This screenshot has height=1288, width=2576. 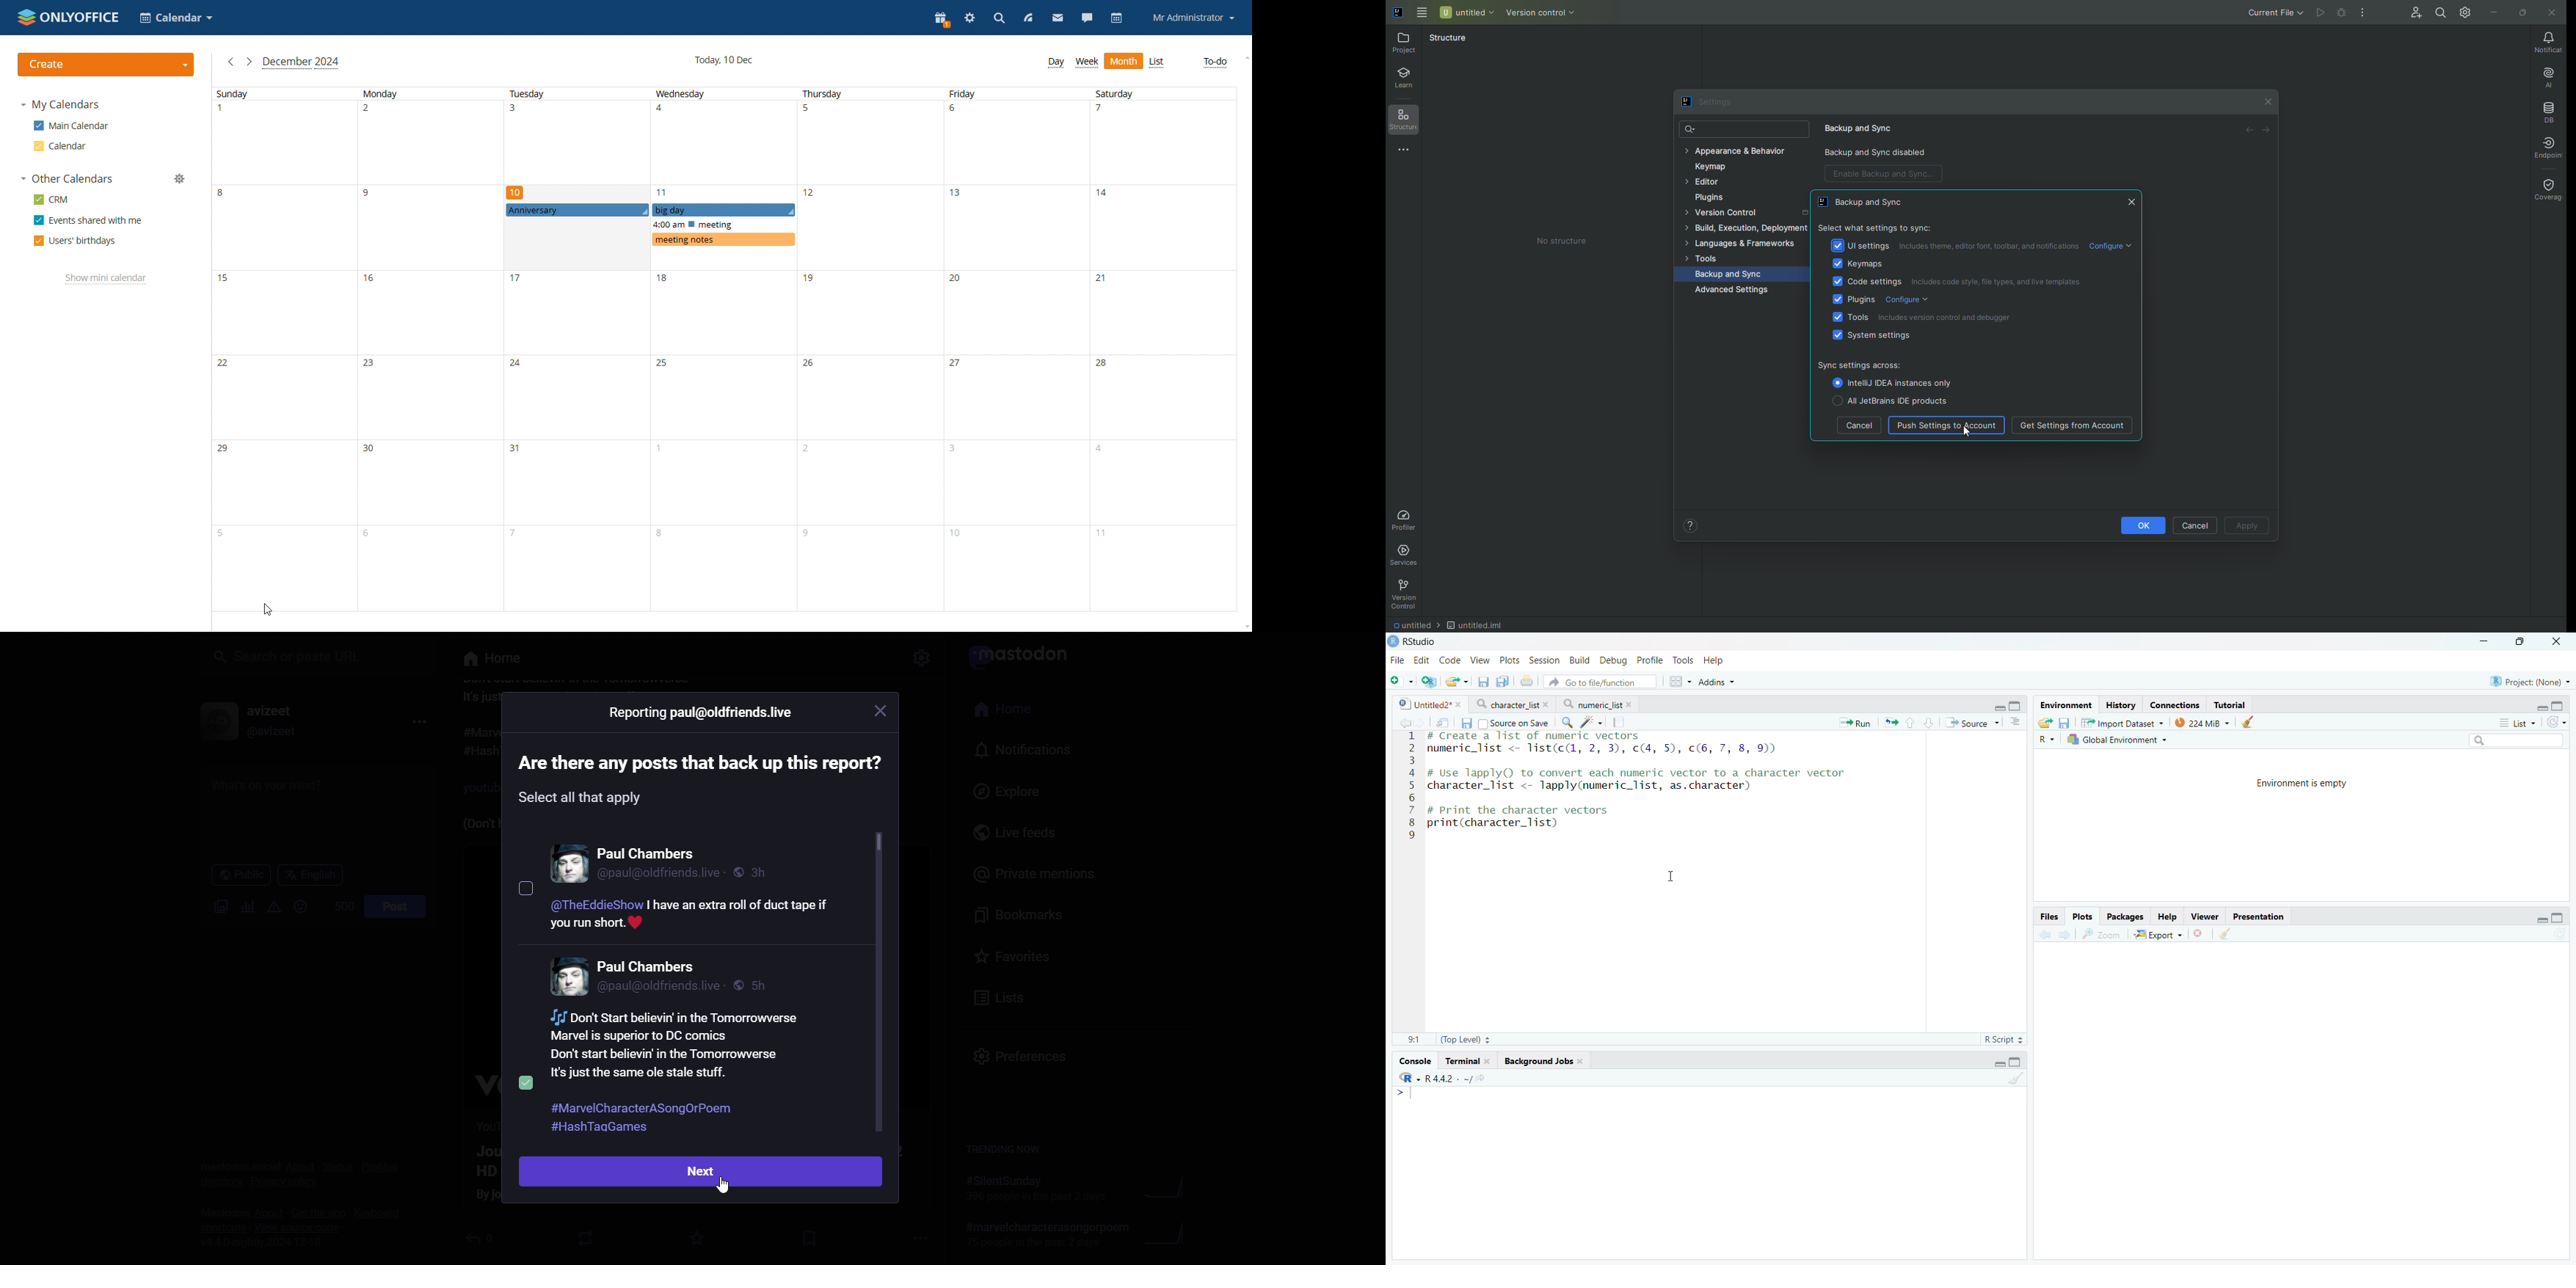 I want to click on Full Height, so click(x=2559, y=704).